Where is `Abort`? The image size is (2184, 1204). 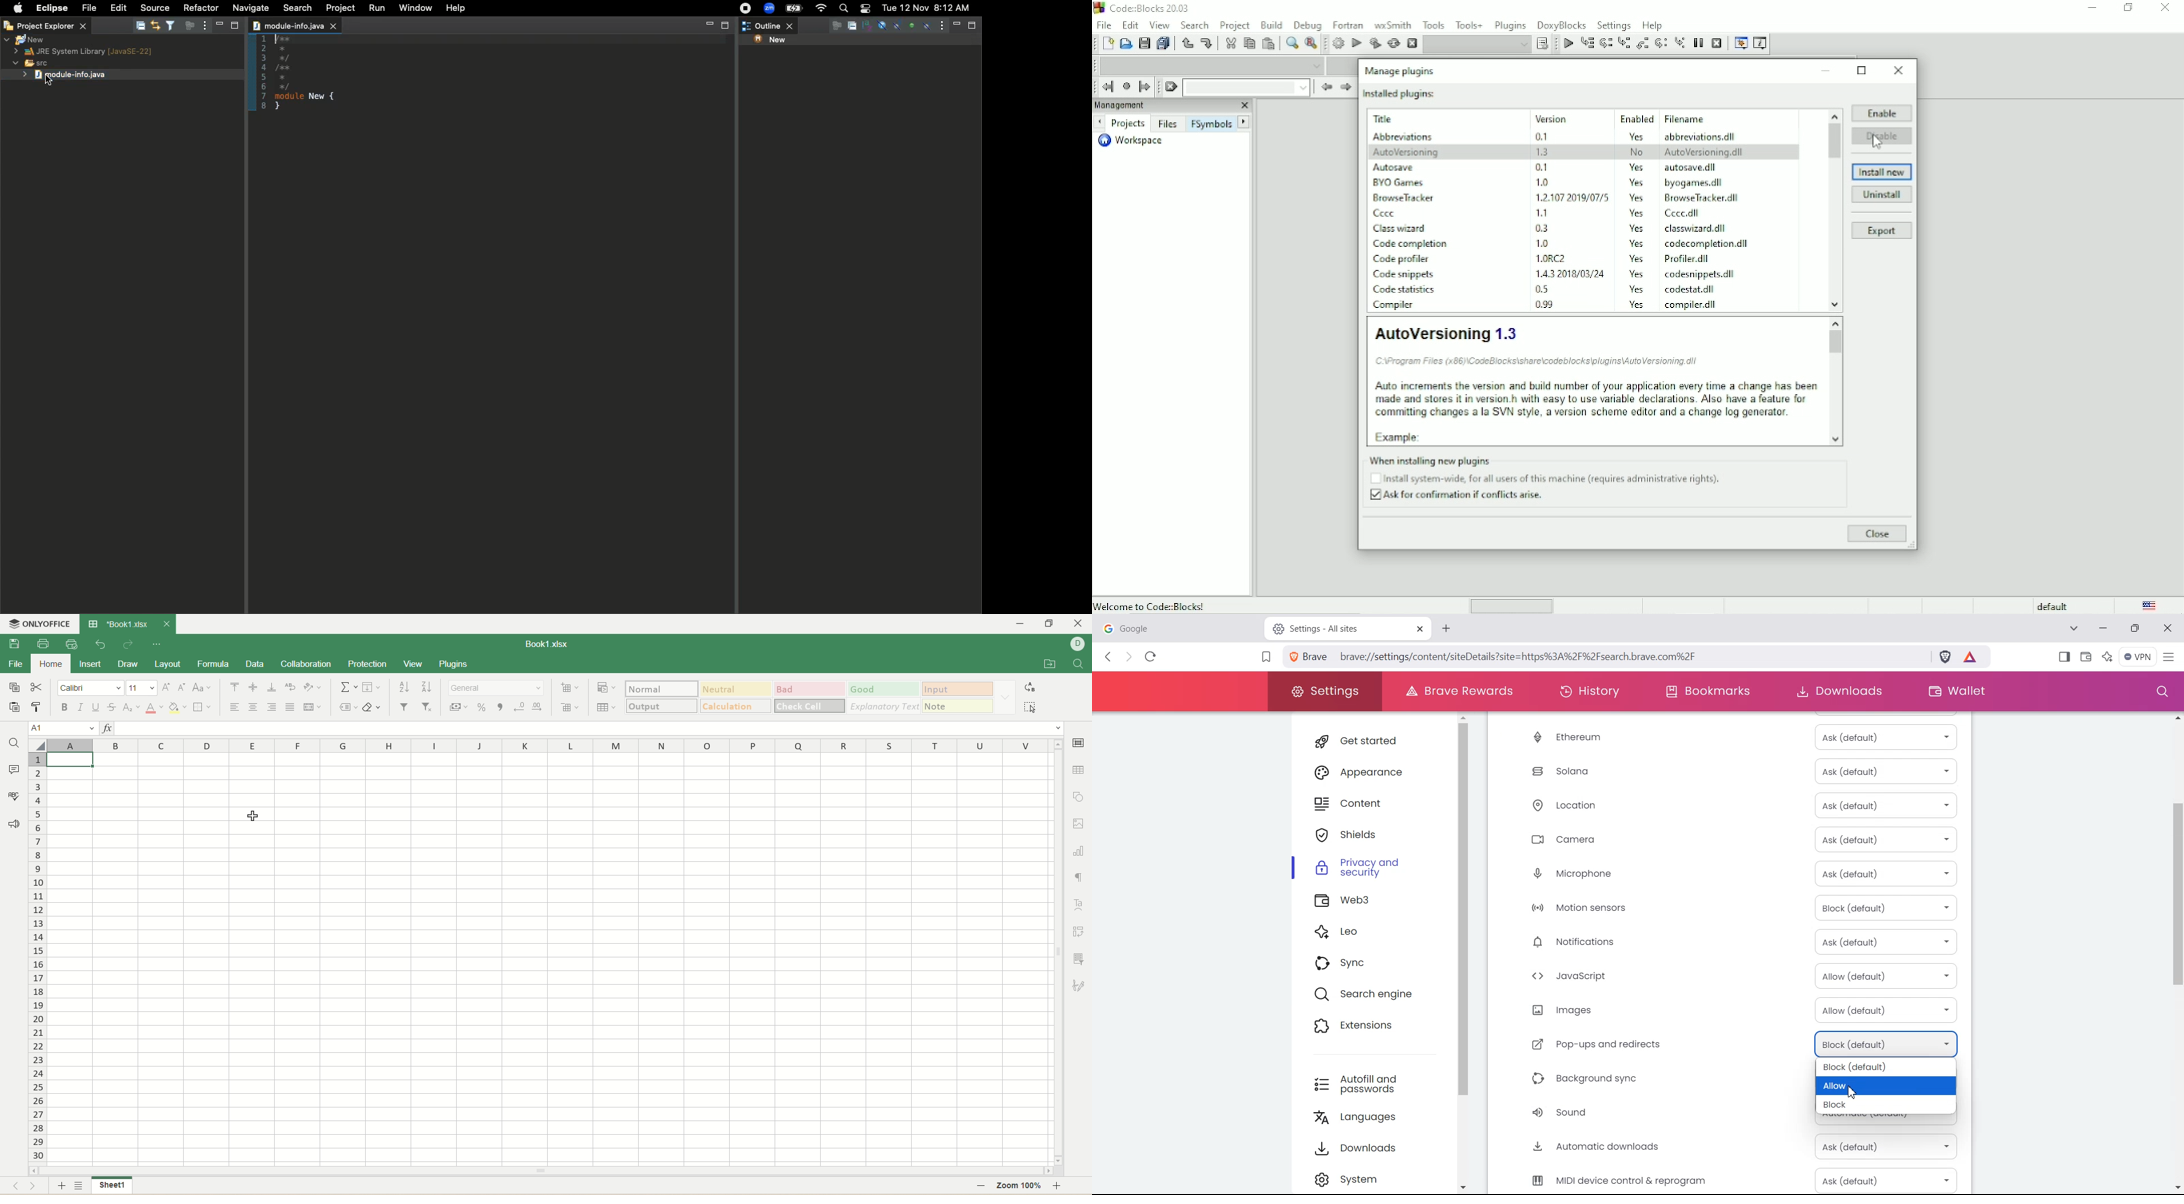
Abort is located at coordinates (1412, 44).